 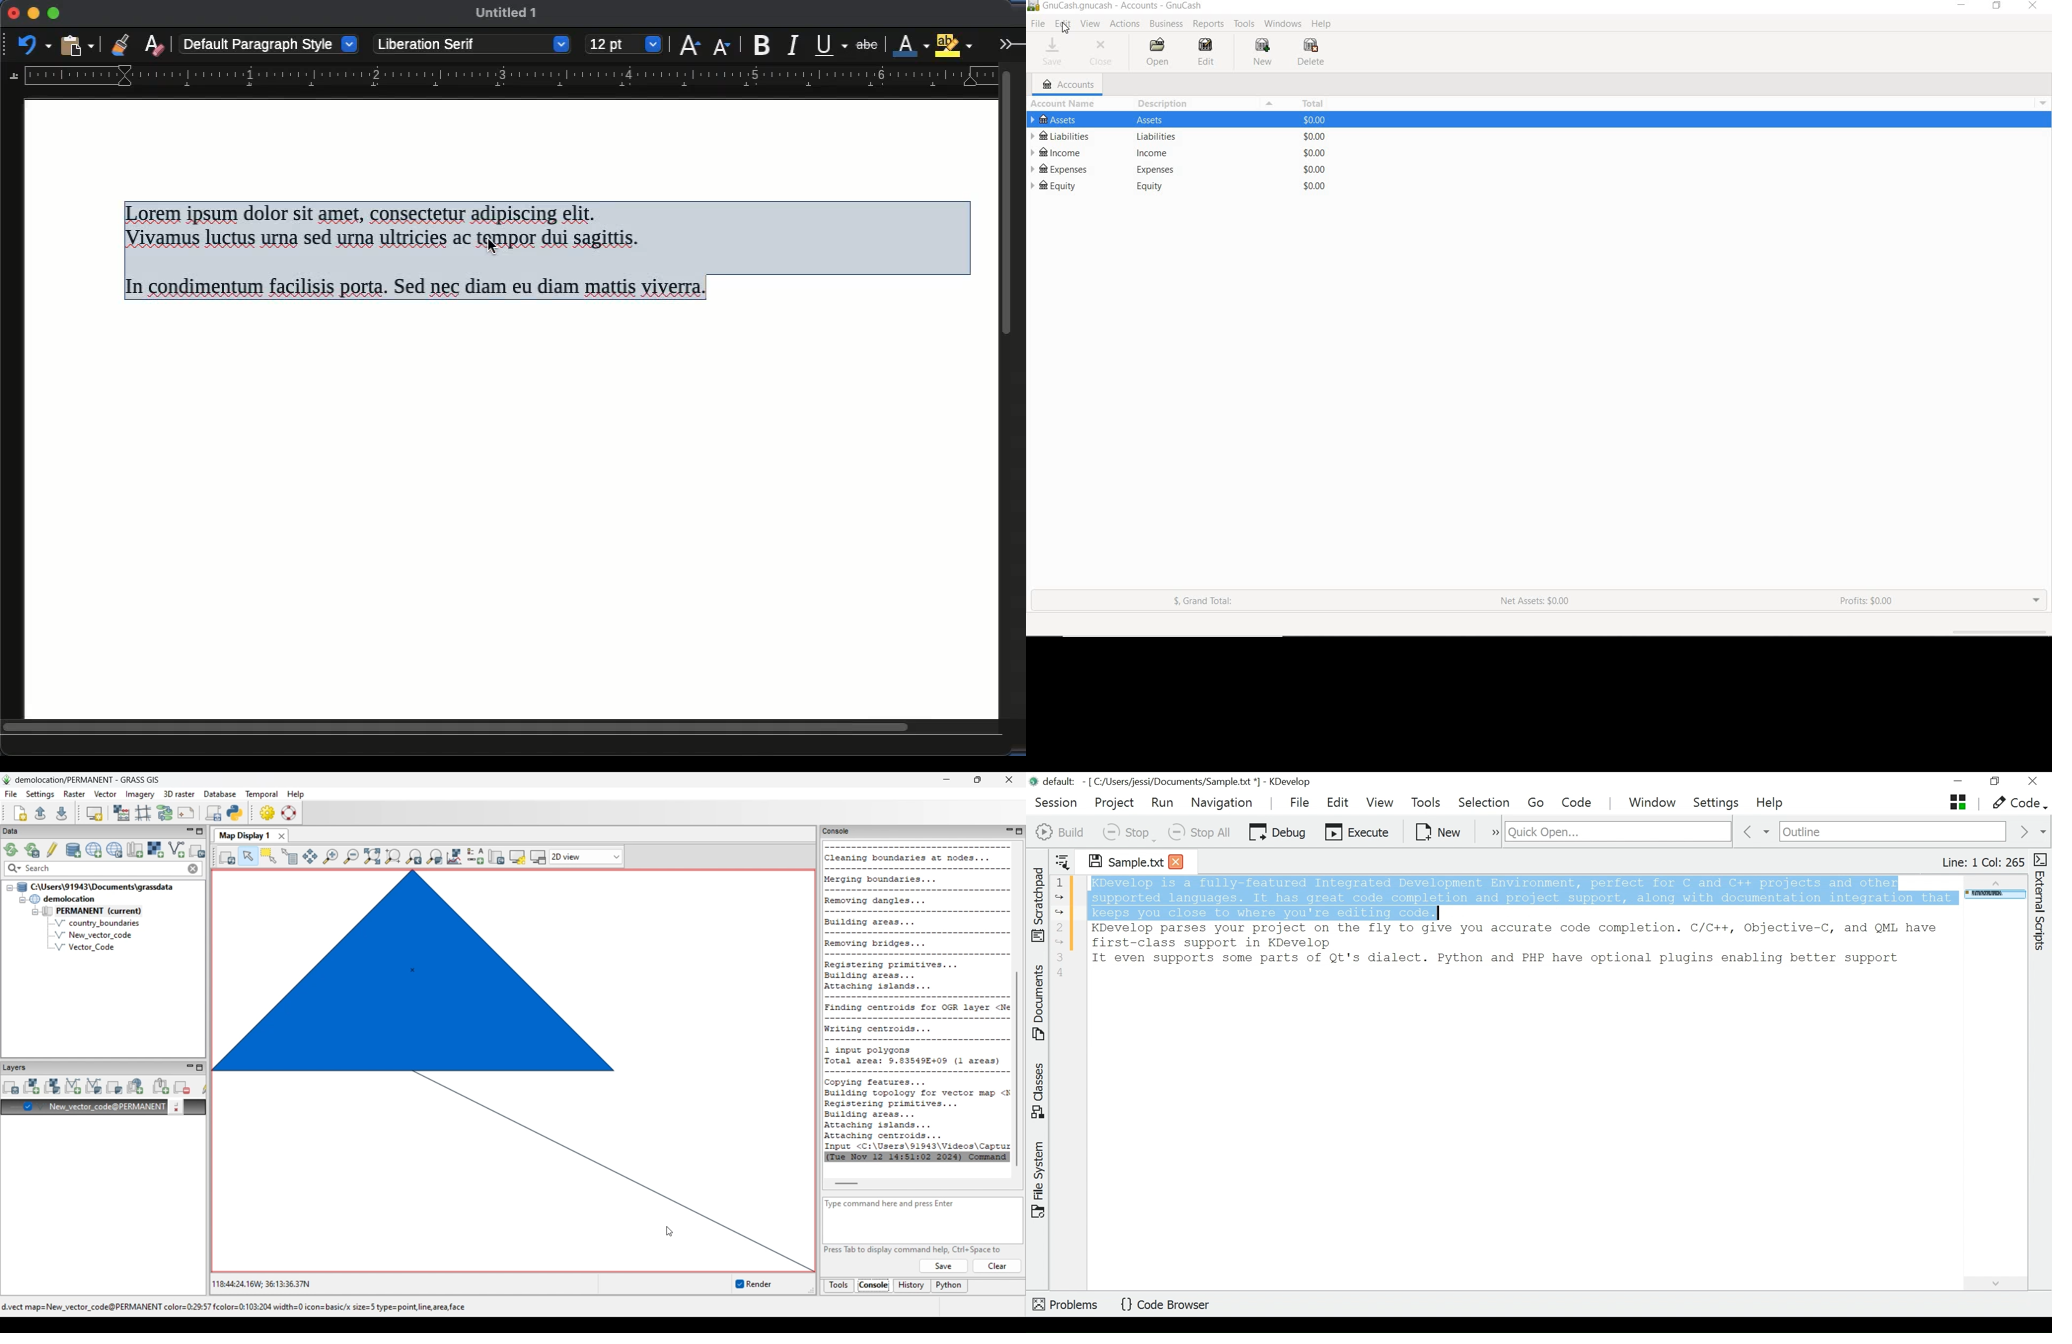 What do you see at coordinates (1485, 803) in the screenshot?
I see `Selection` at bounding box center [1485, 803].